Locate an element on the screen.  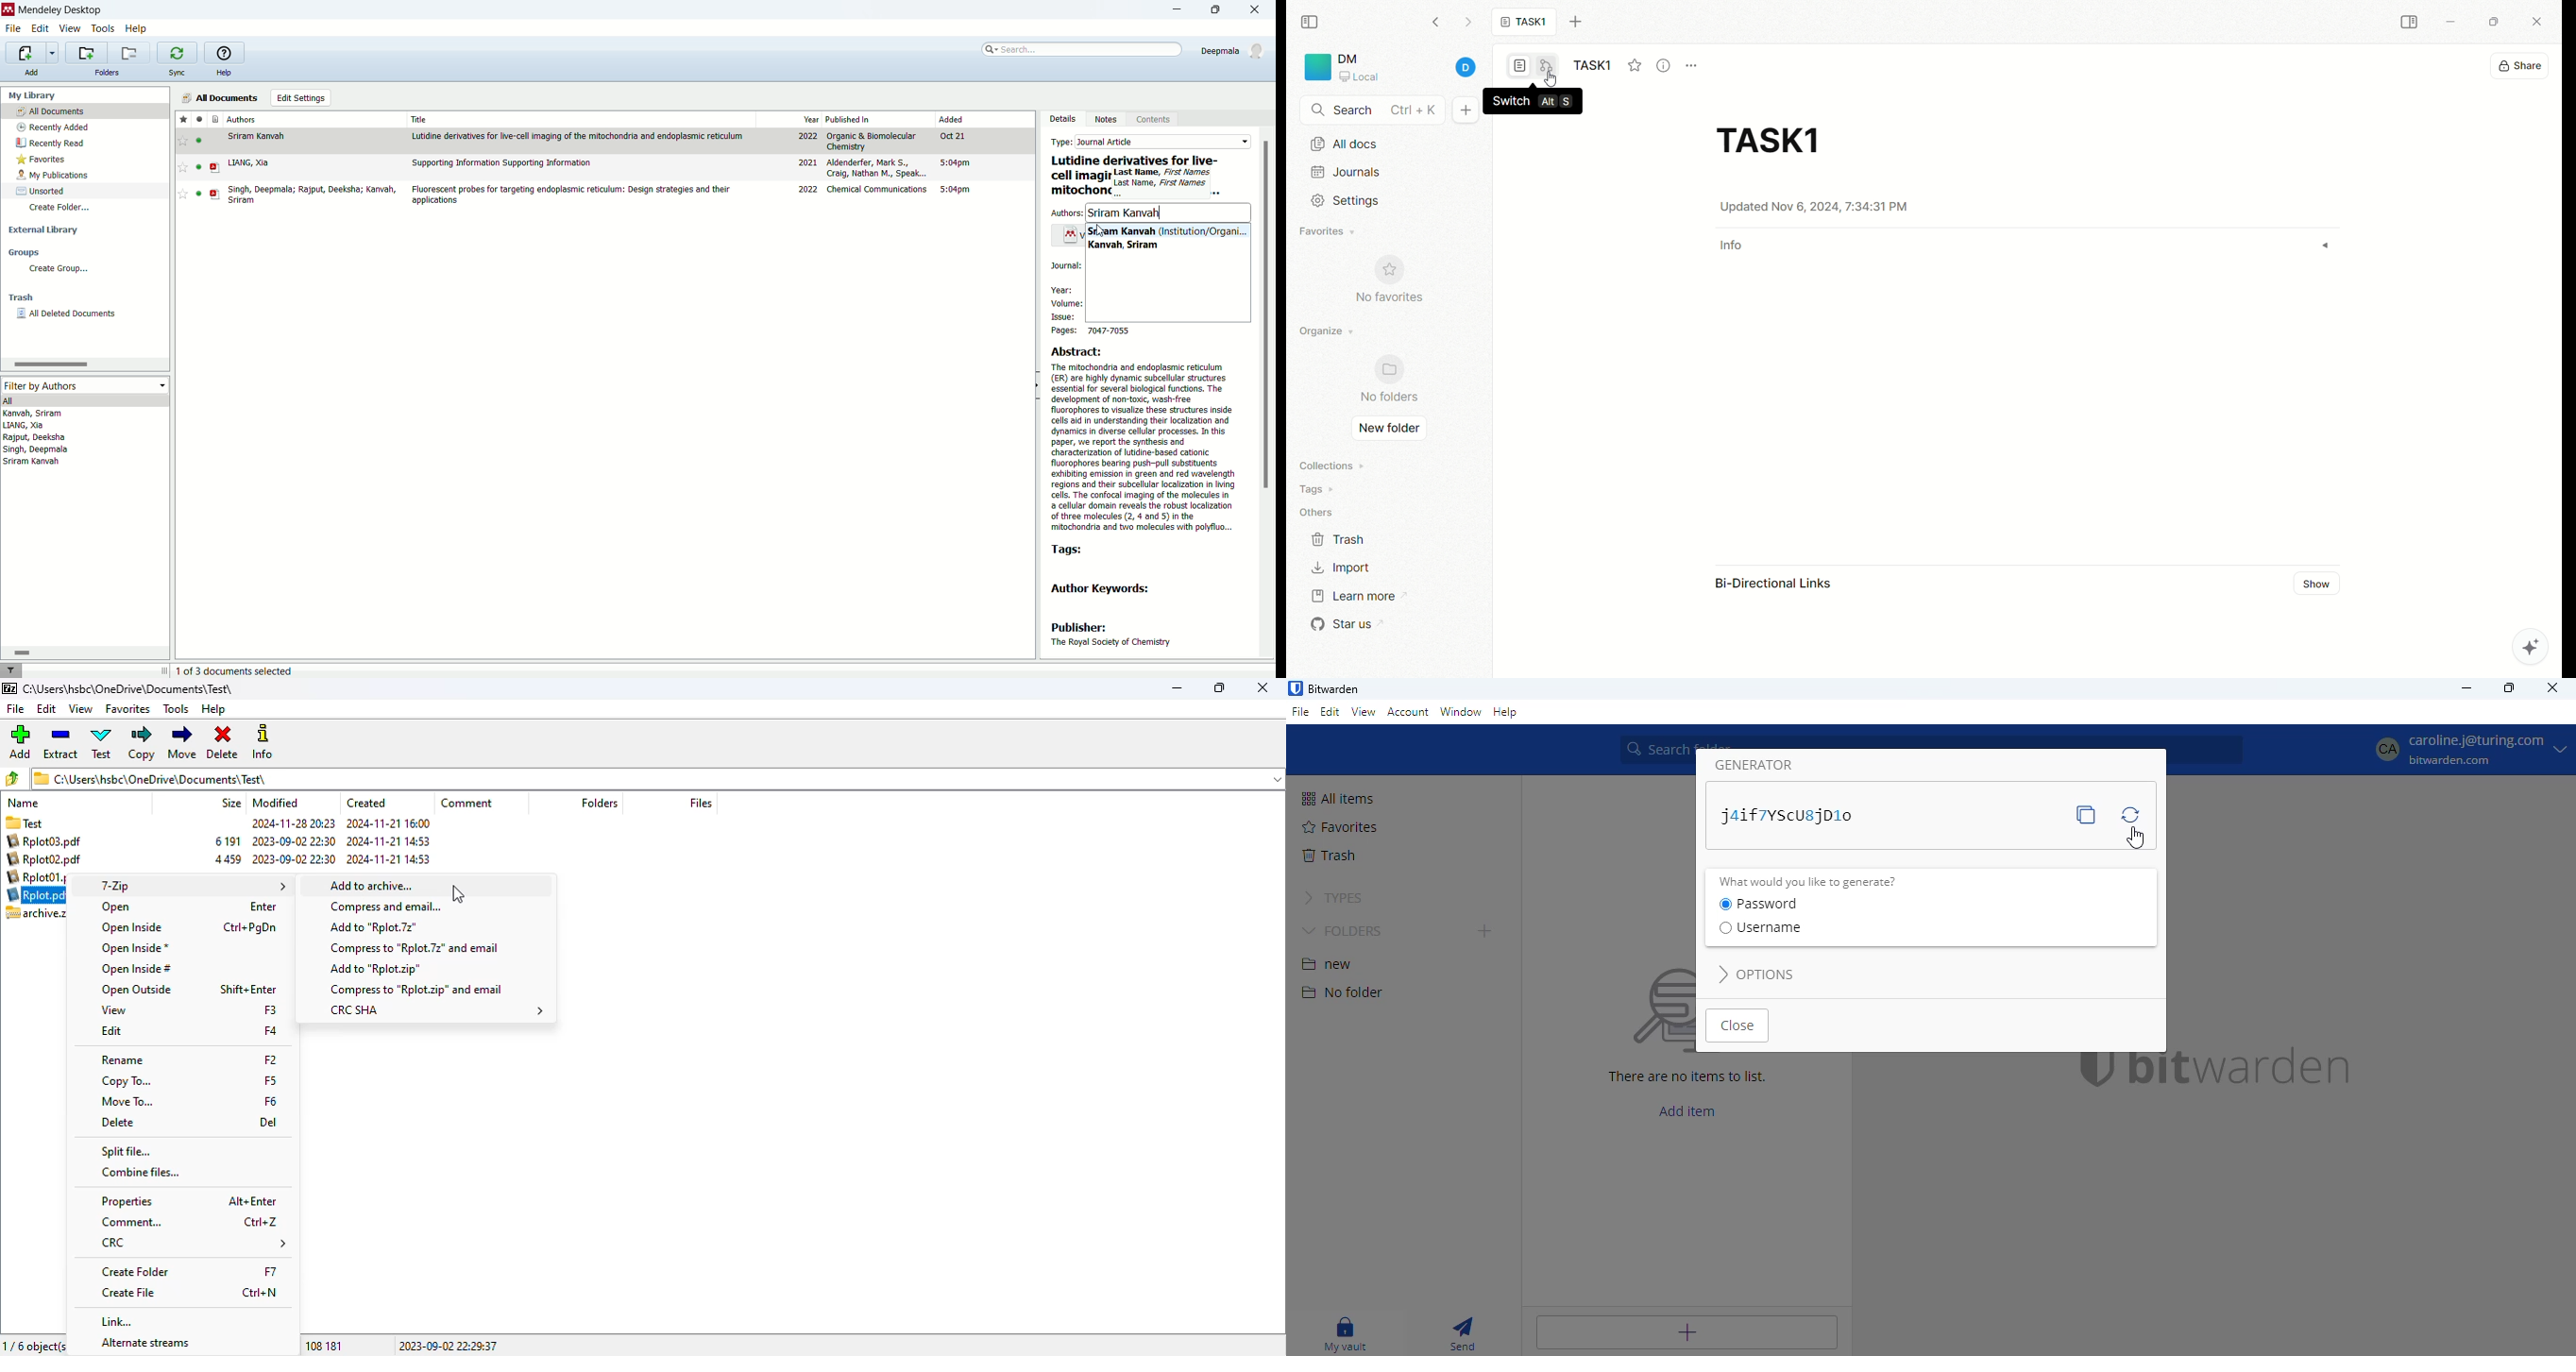
add to archive is located at coordinates (429, 885).